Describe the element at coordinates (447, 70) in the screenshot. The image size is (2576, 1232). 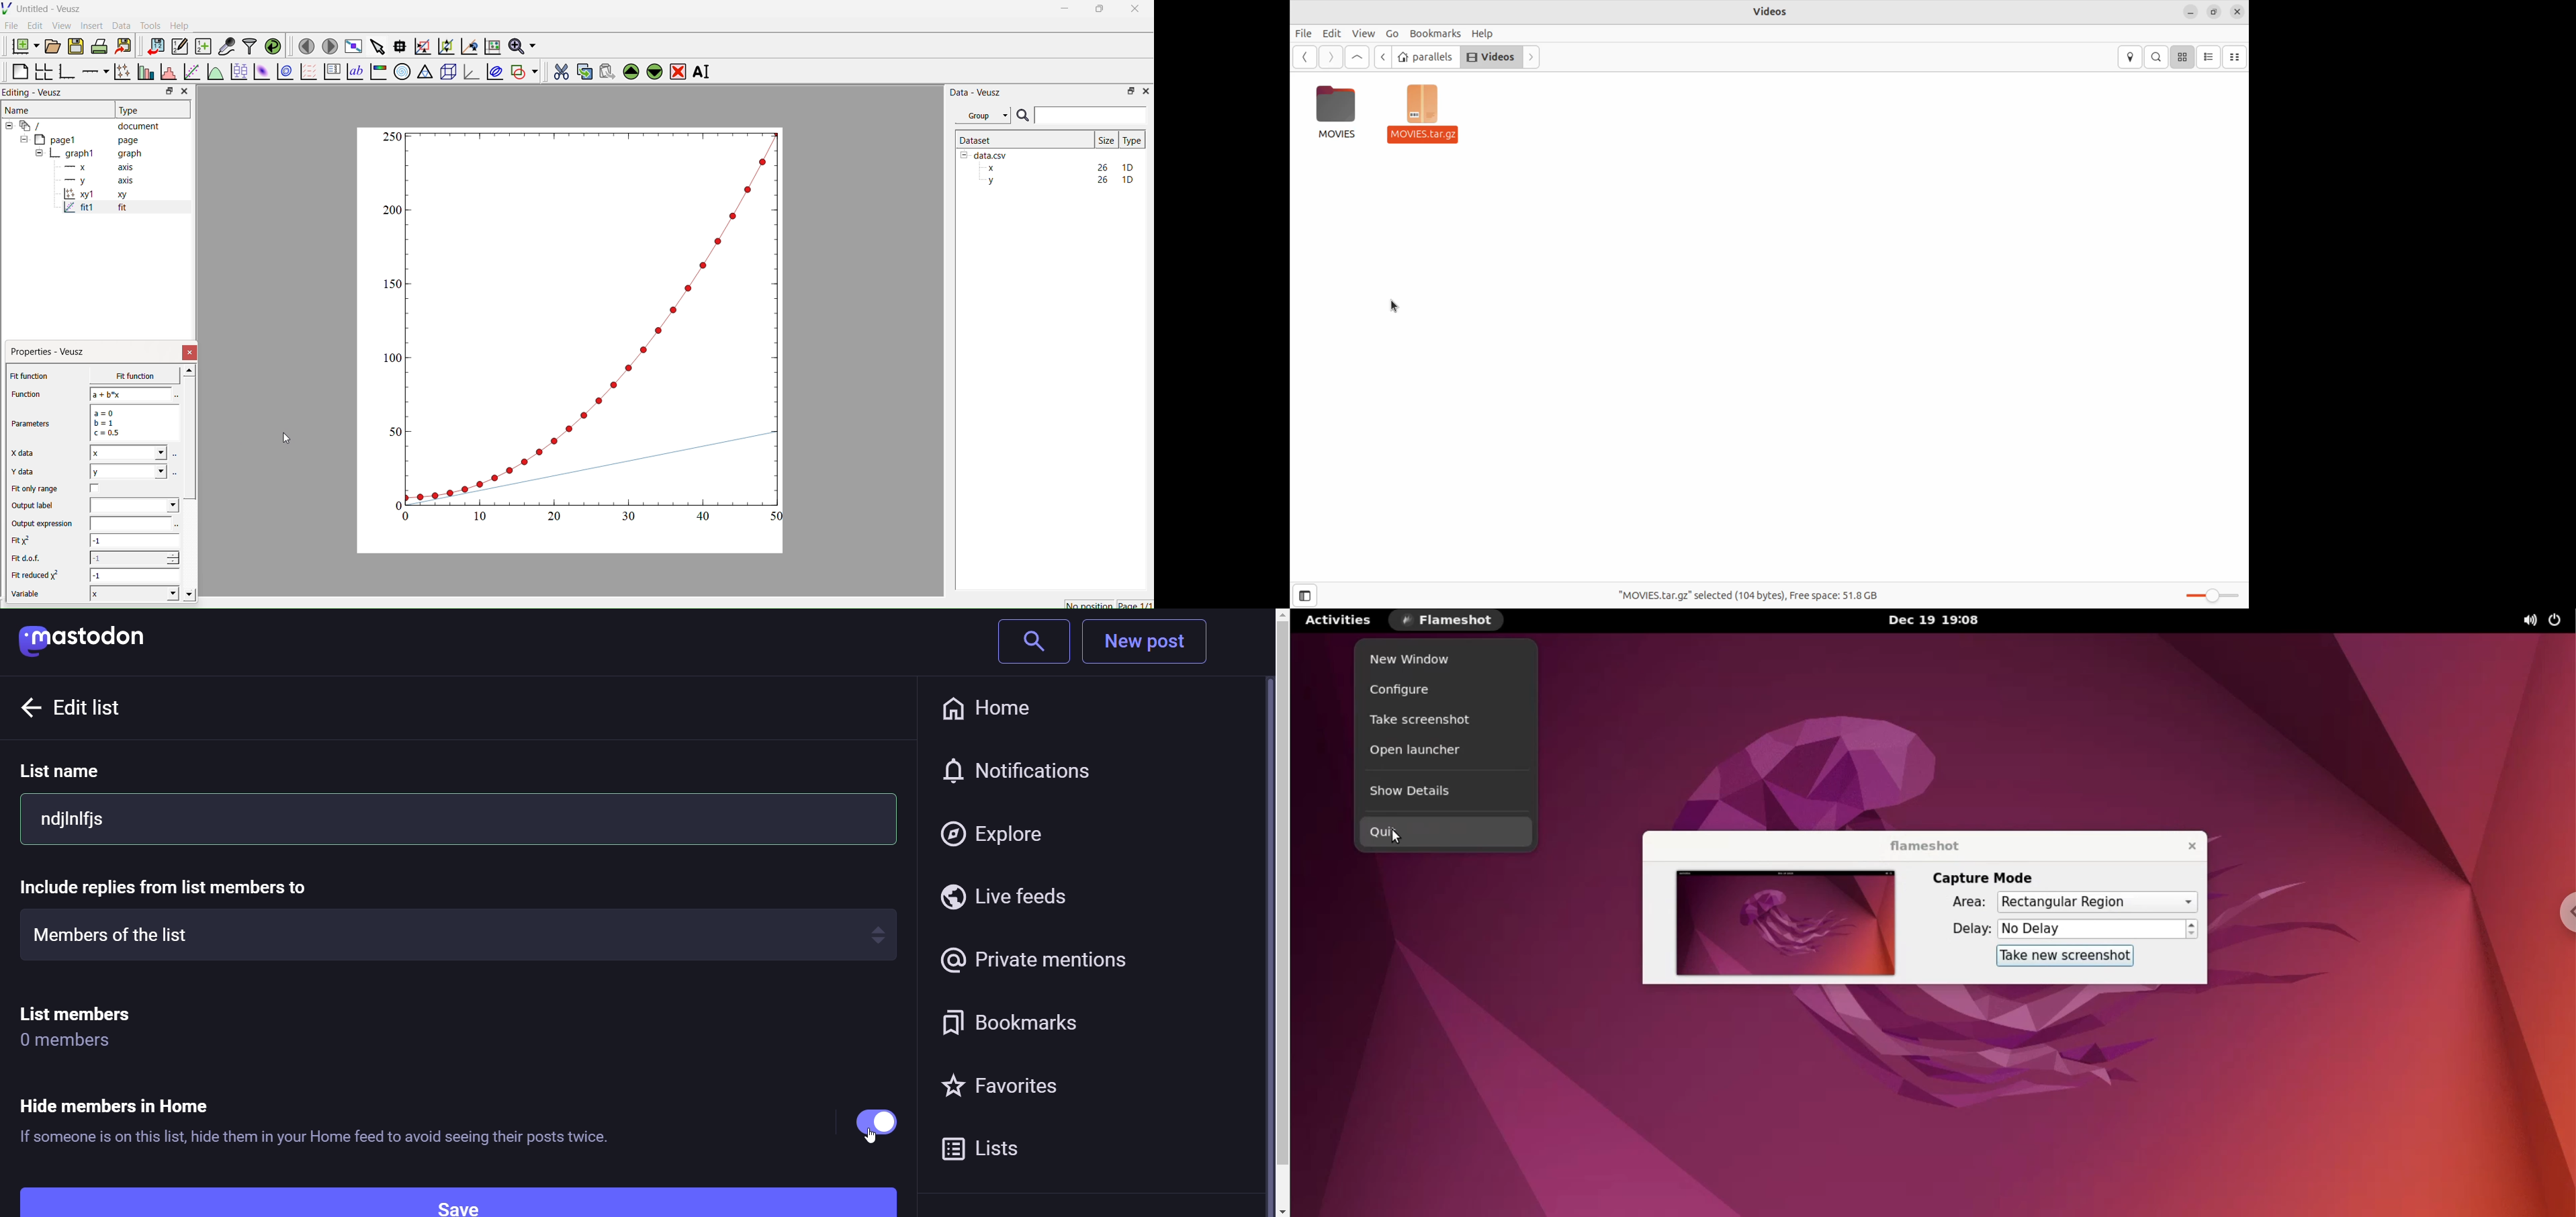
I see `3d scene` at that location.